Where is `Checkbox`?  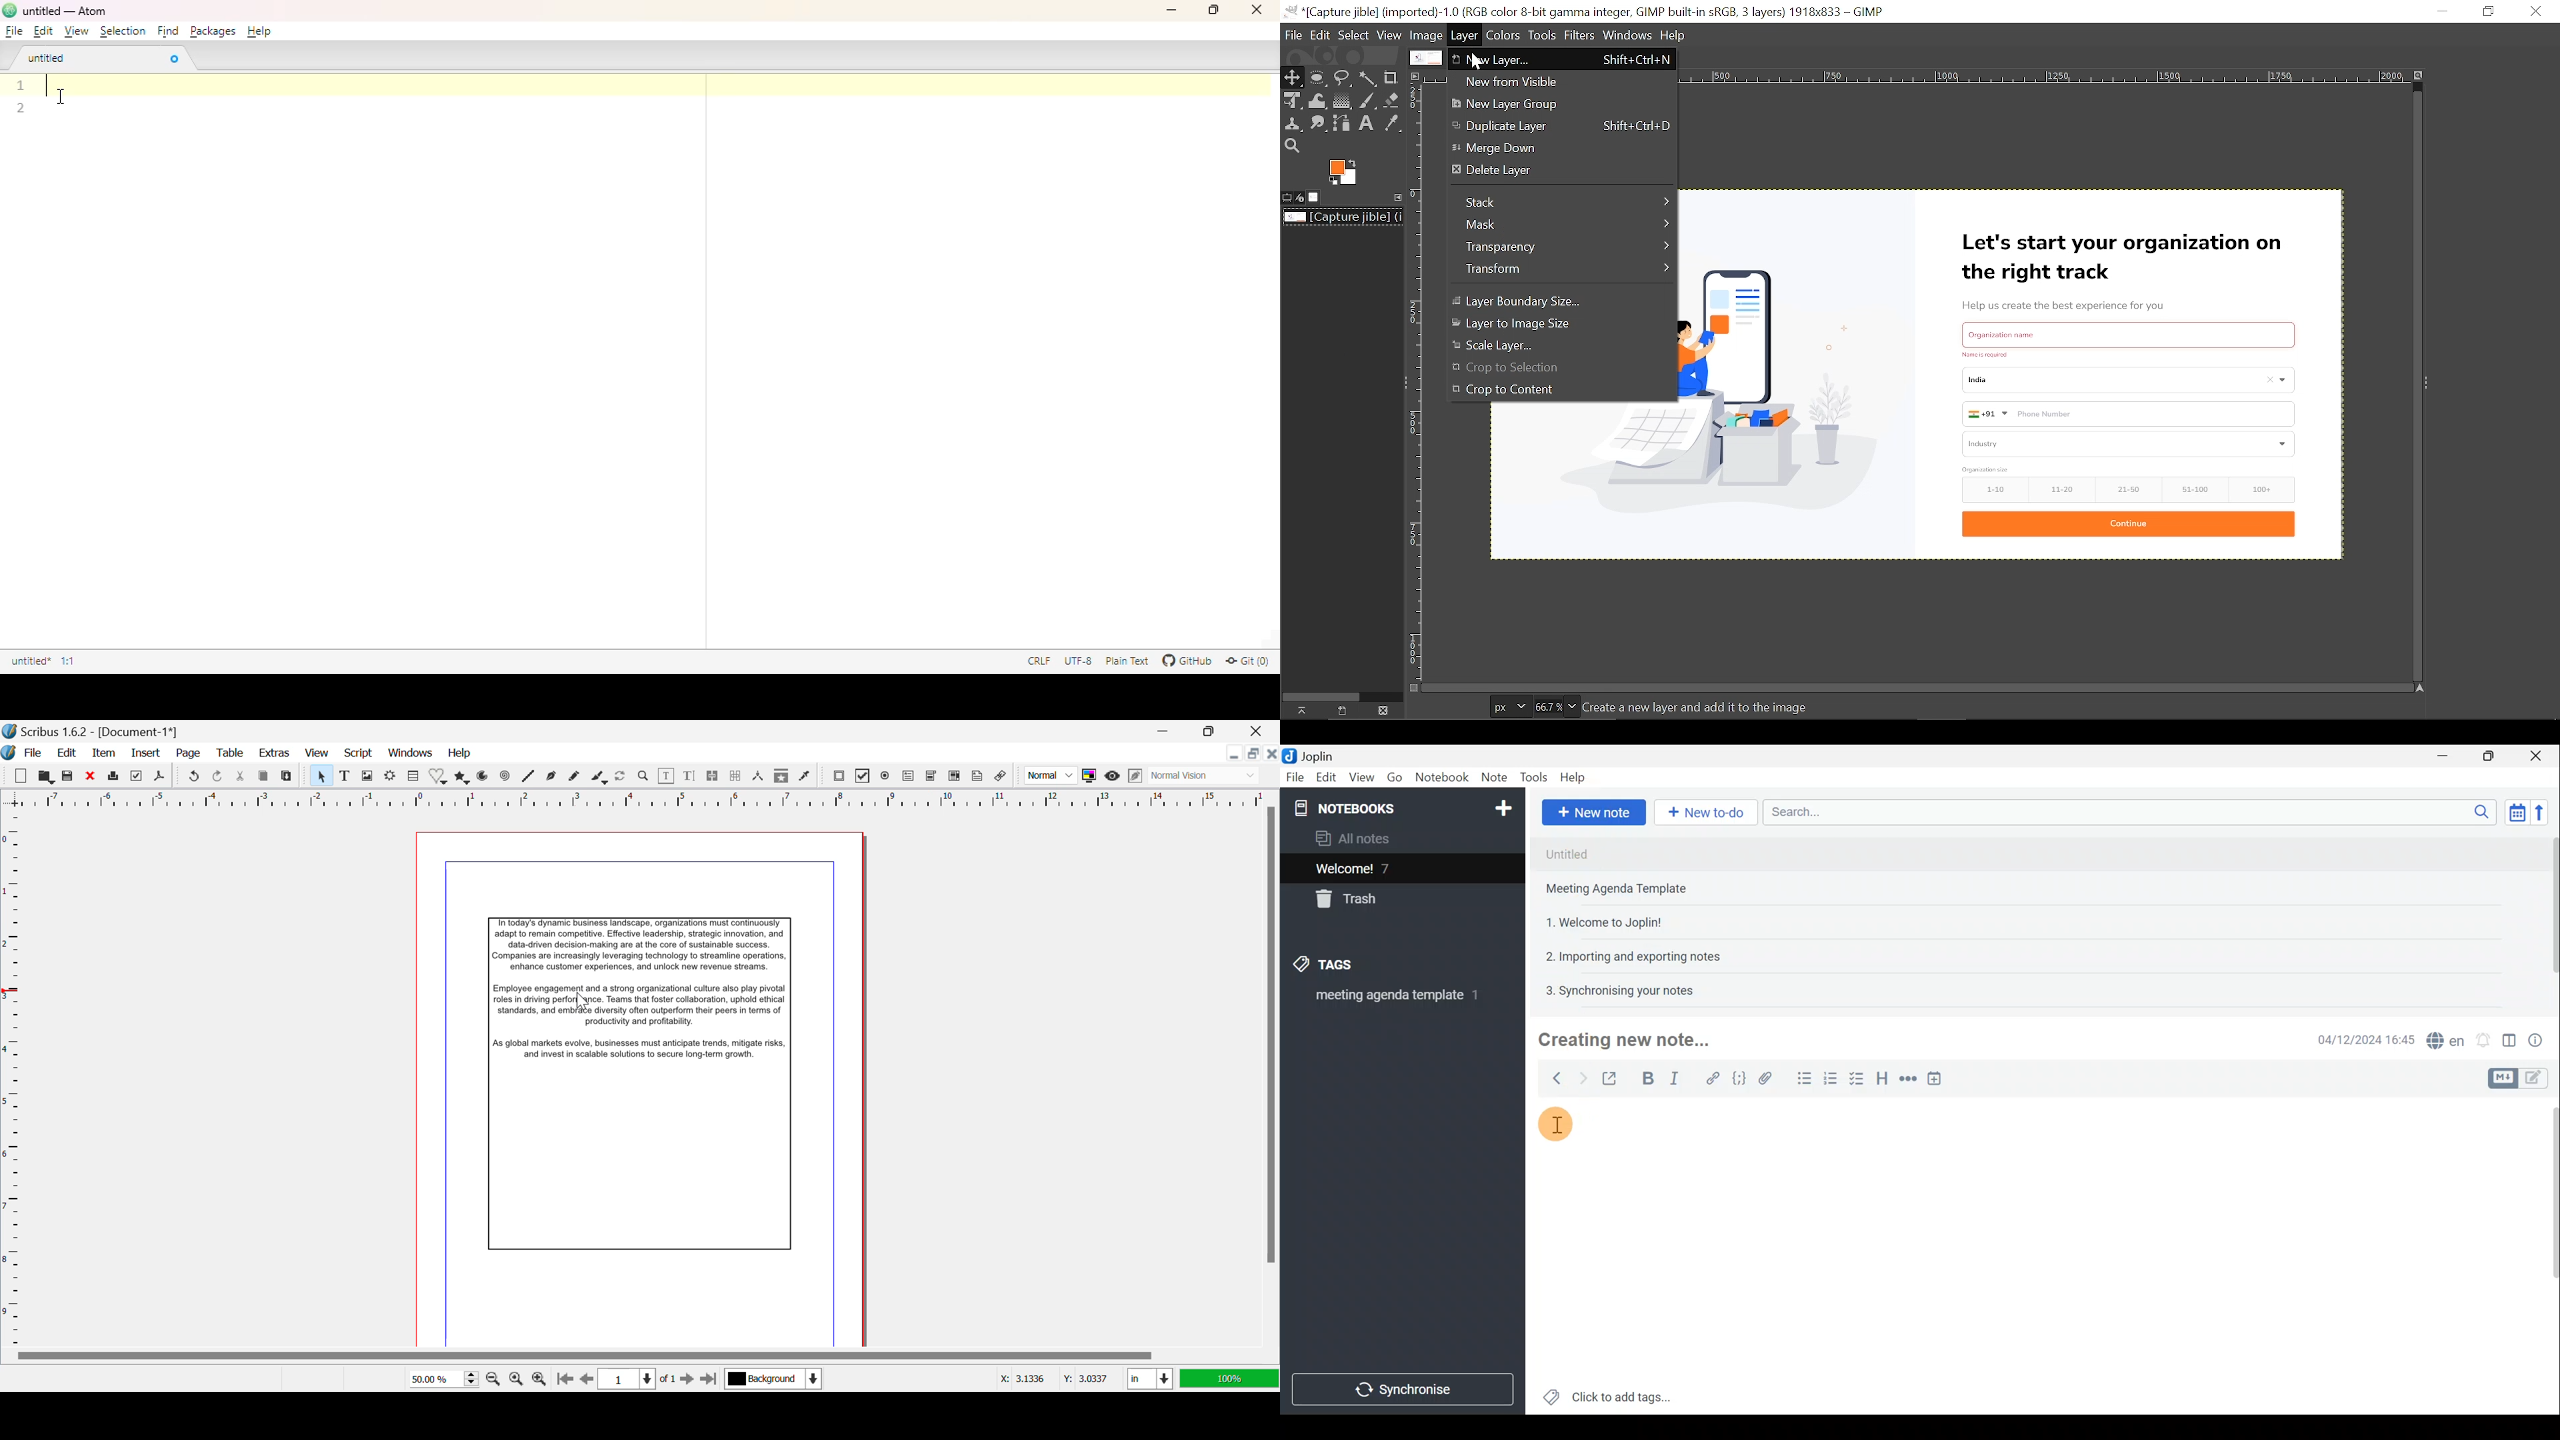 Checkbox is located at coordinates (1861, 1082).